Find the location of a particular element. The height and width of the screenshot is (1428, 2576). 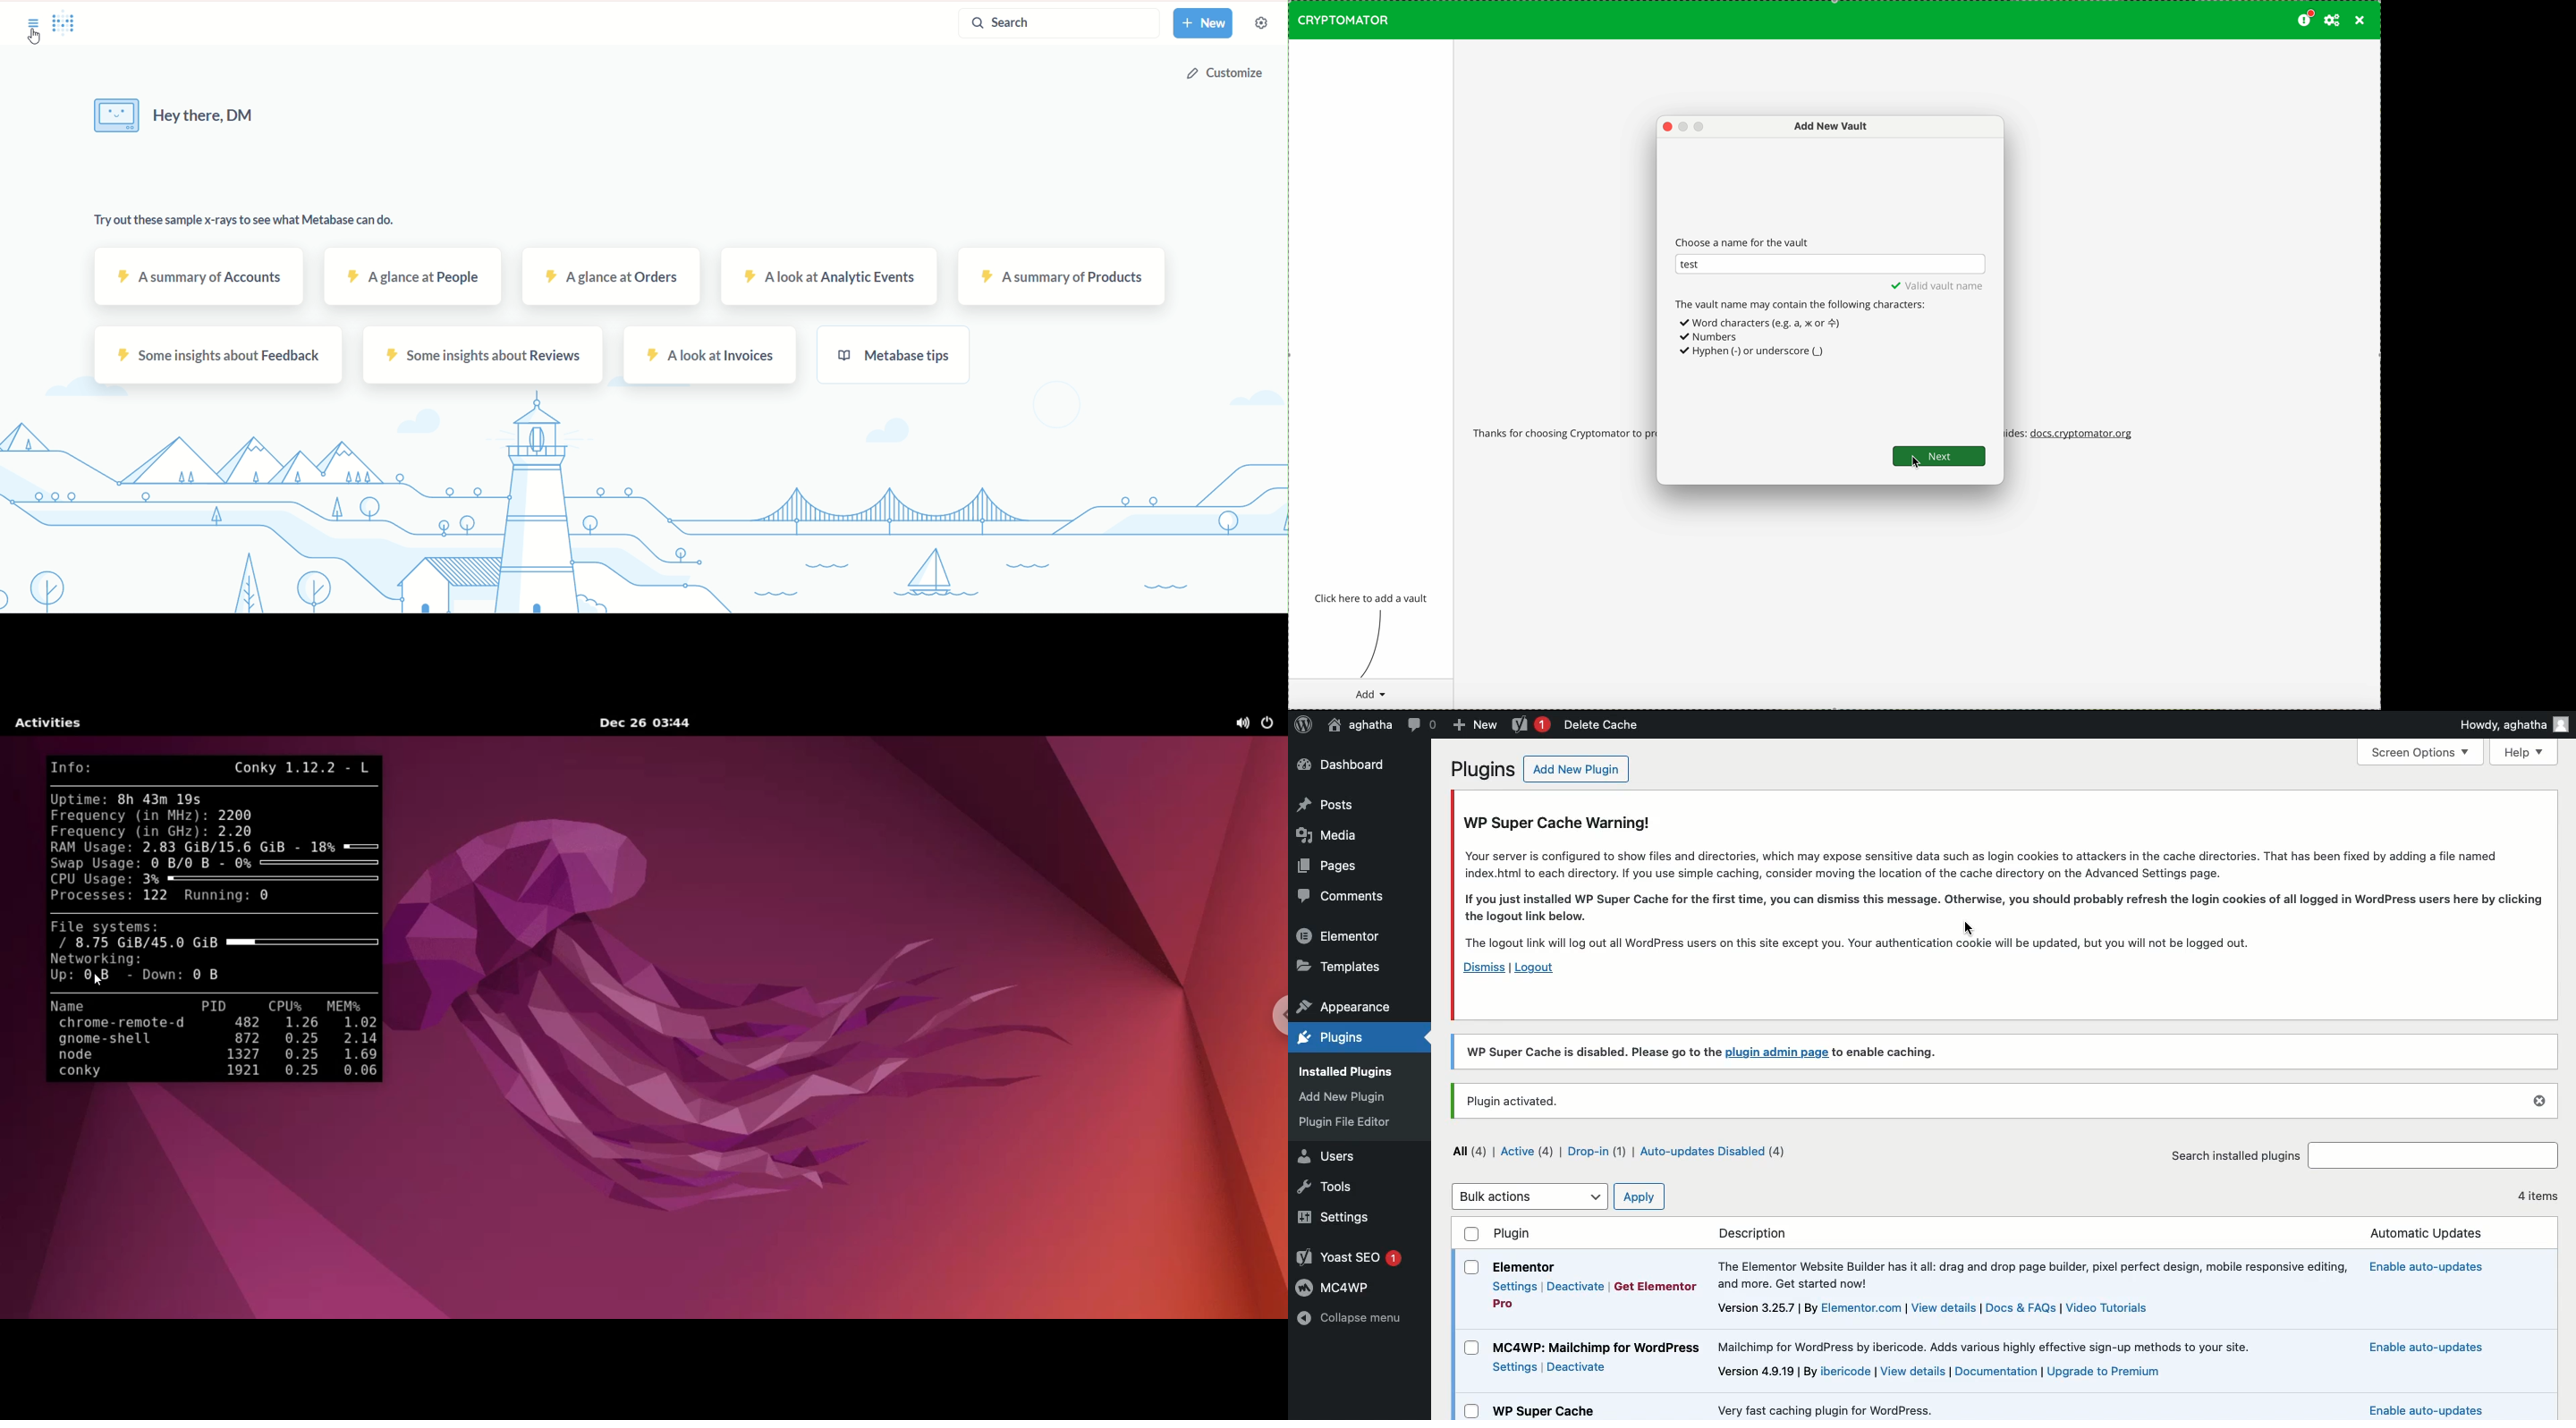

gnome-shell is located at coordinates (117, 1040).